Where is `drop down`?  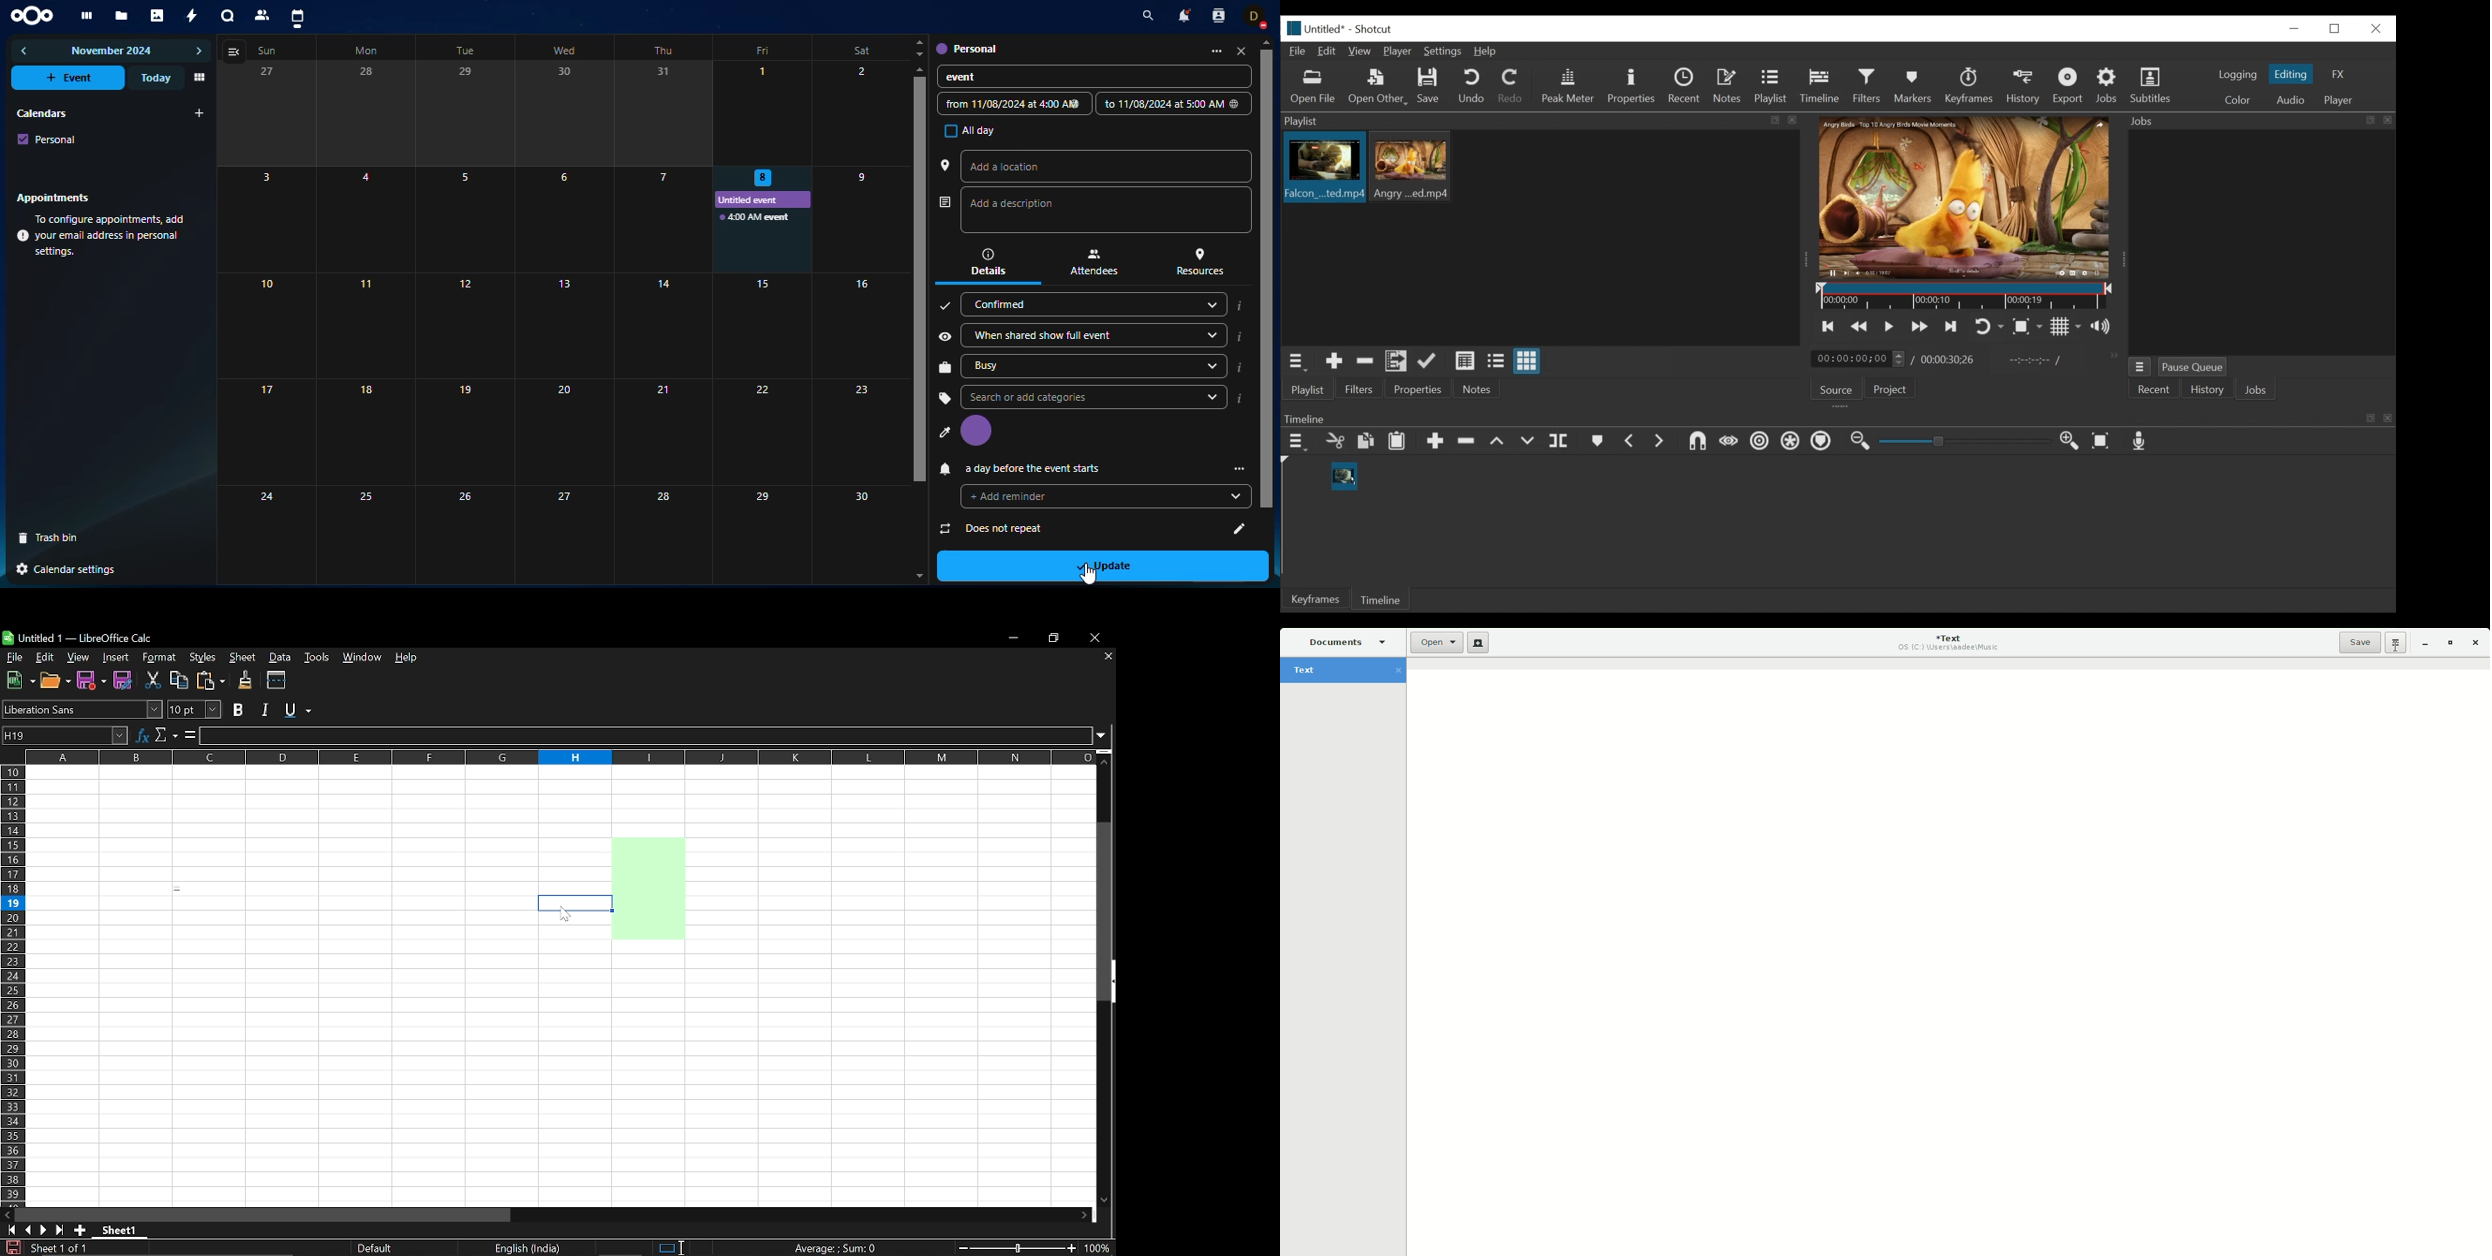
drop down is located at coordinates (1210, 305).